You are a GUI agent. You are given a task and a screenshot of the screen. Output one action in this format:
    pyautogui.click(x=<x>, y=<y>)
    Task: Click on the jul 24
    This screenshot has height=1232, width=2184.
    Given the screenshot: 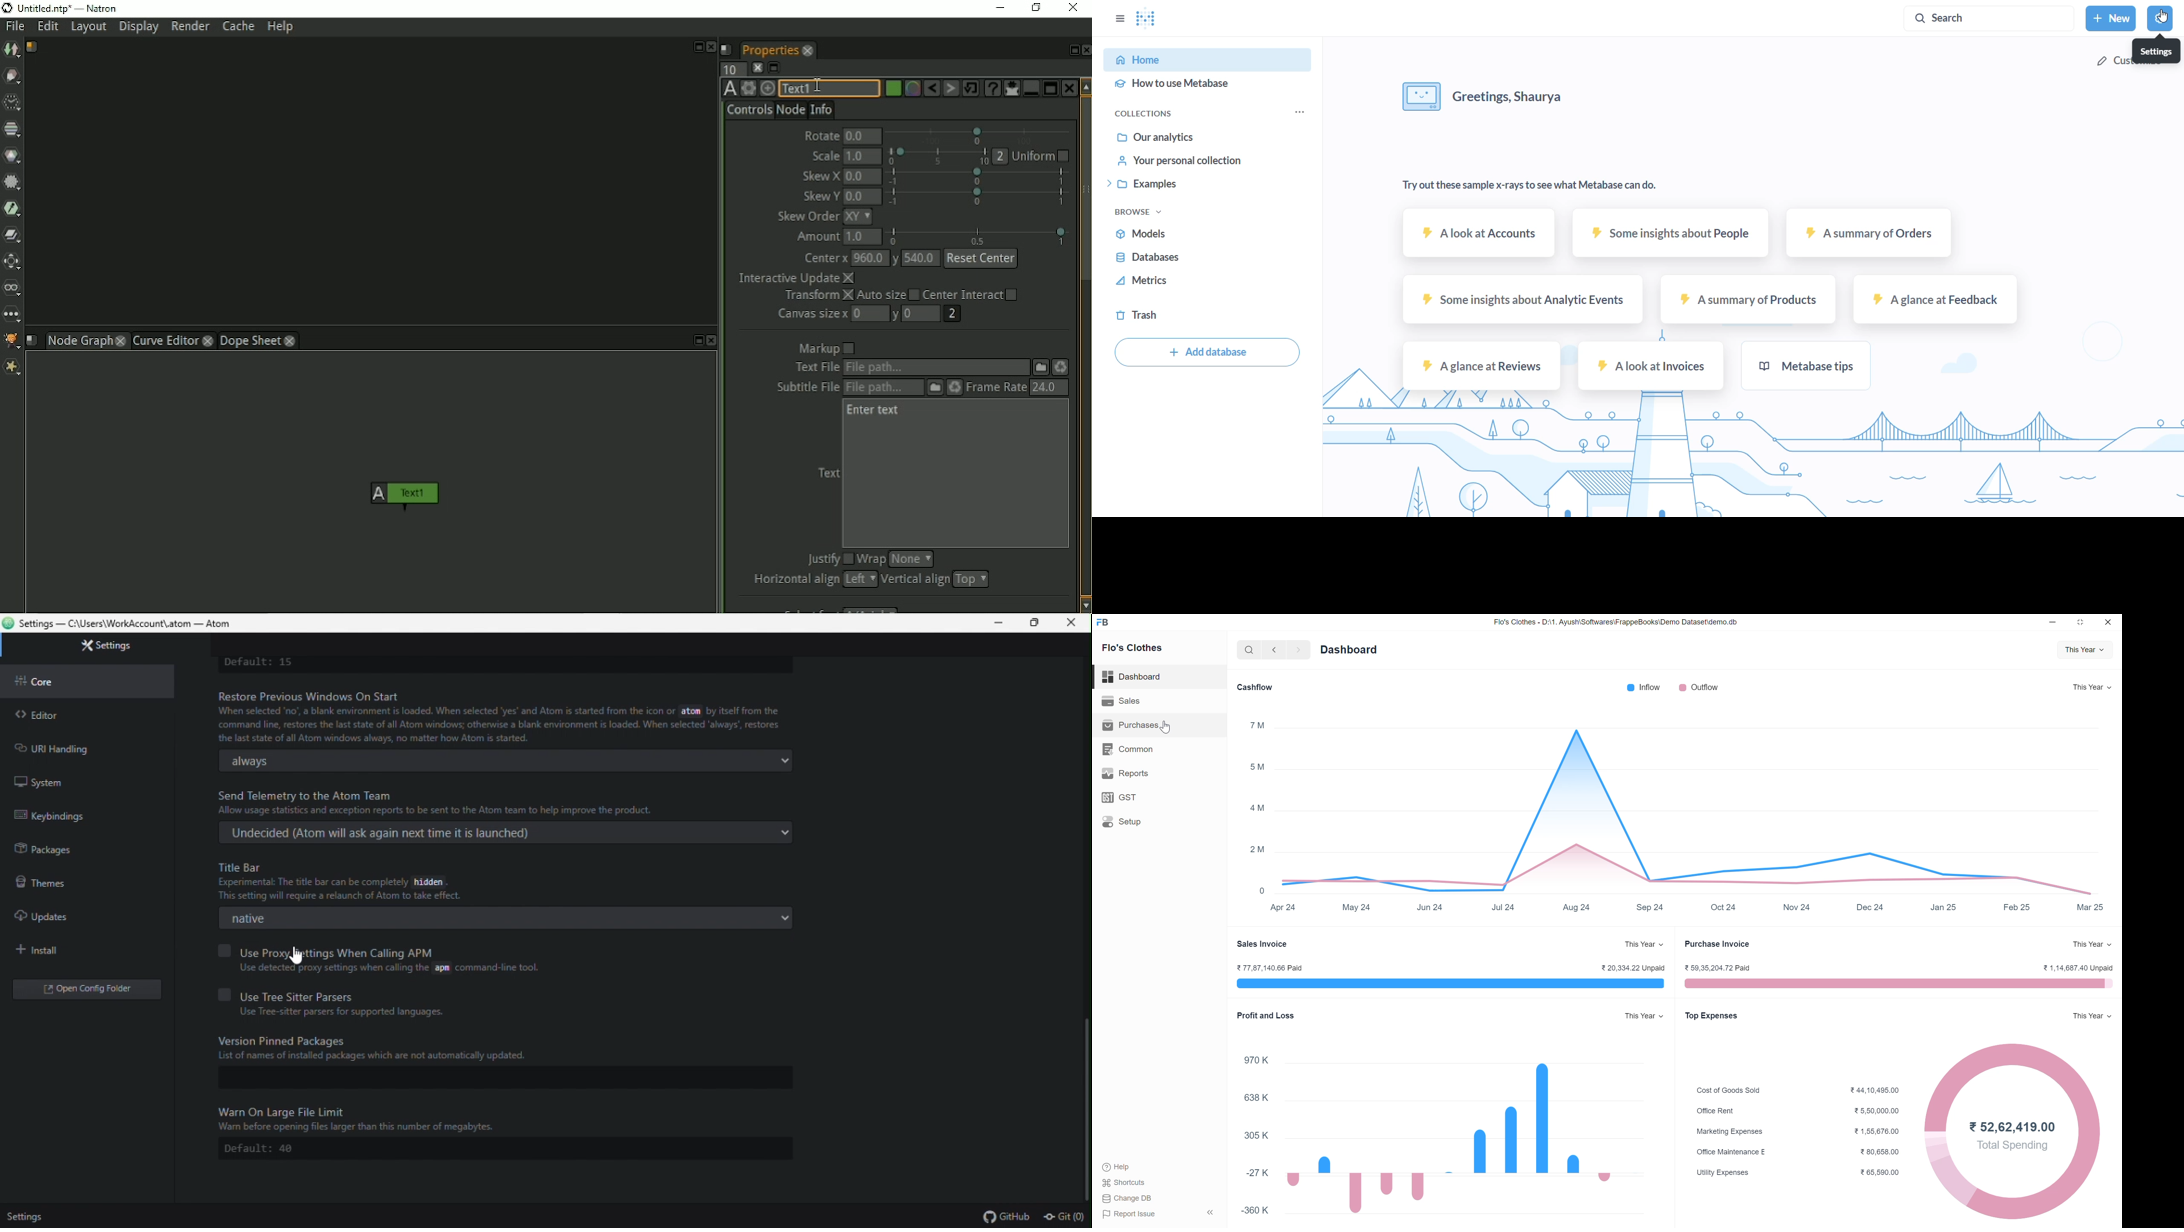 What is the action you would take?
    pyautogui.click(x=1504, y=908)
    